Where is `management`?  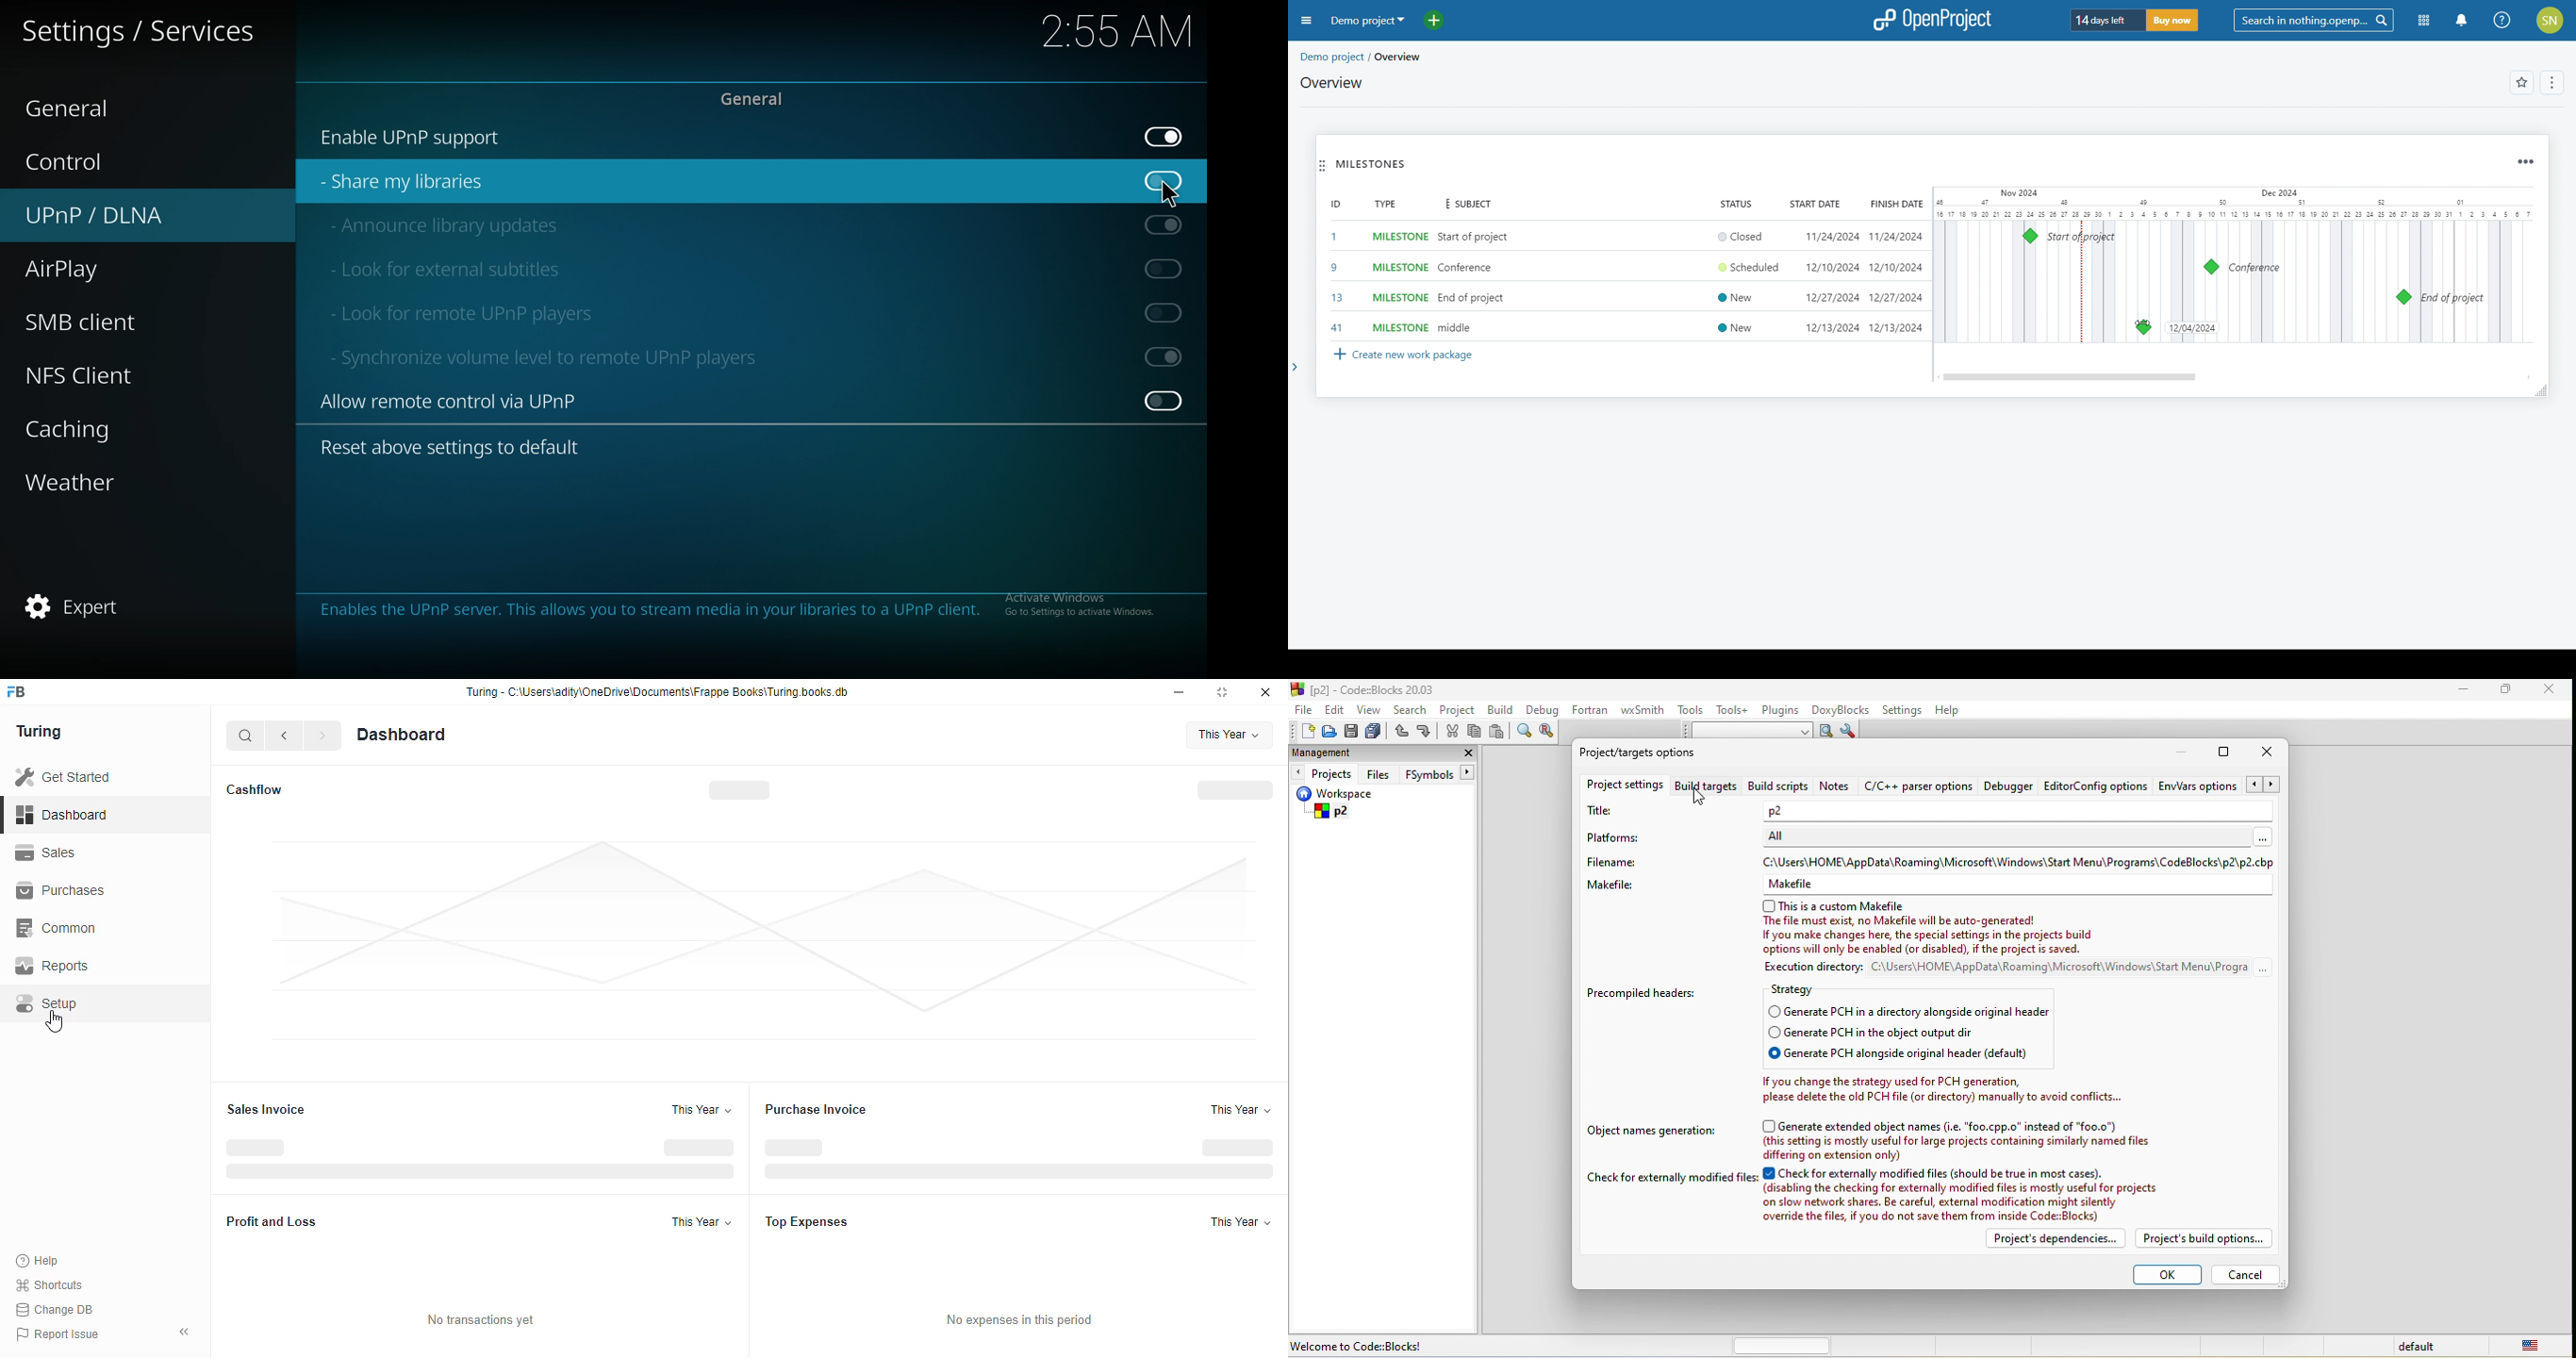 management is located at coordinates (1322, 752).